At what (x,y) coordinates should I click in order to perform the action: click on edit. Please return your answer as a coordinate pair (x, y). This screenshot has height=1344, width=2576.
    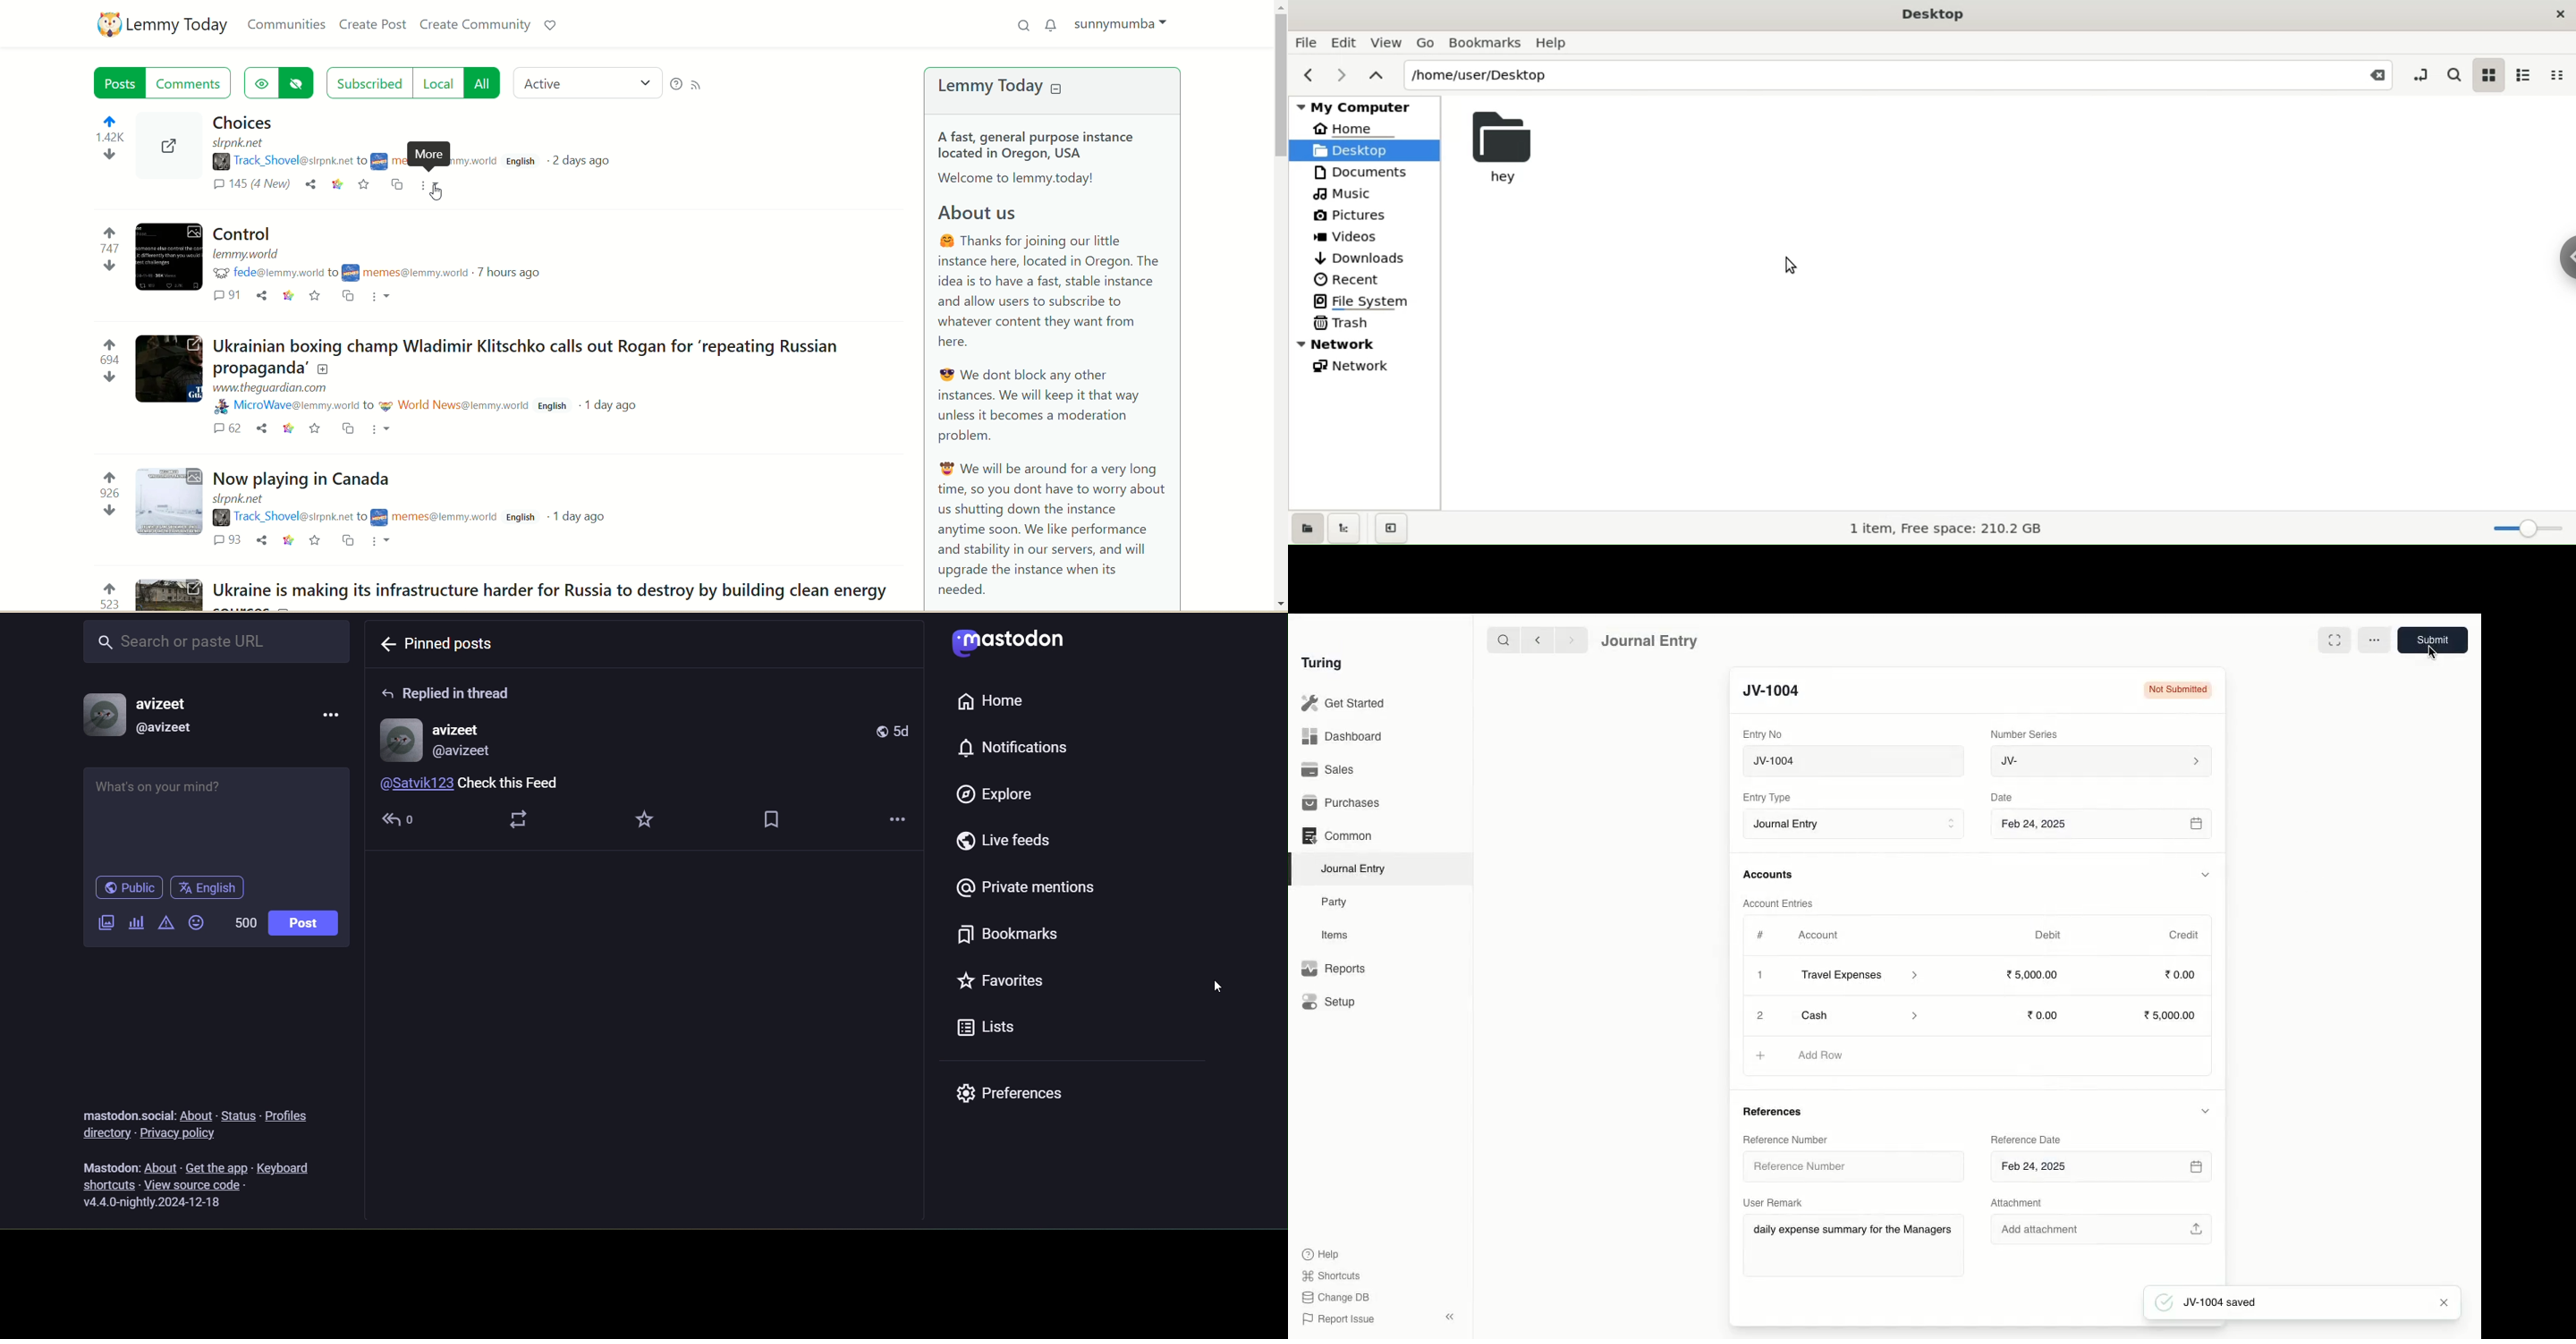
    Looking at the image, I should click on (1342, 42).